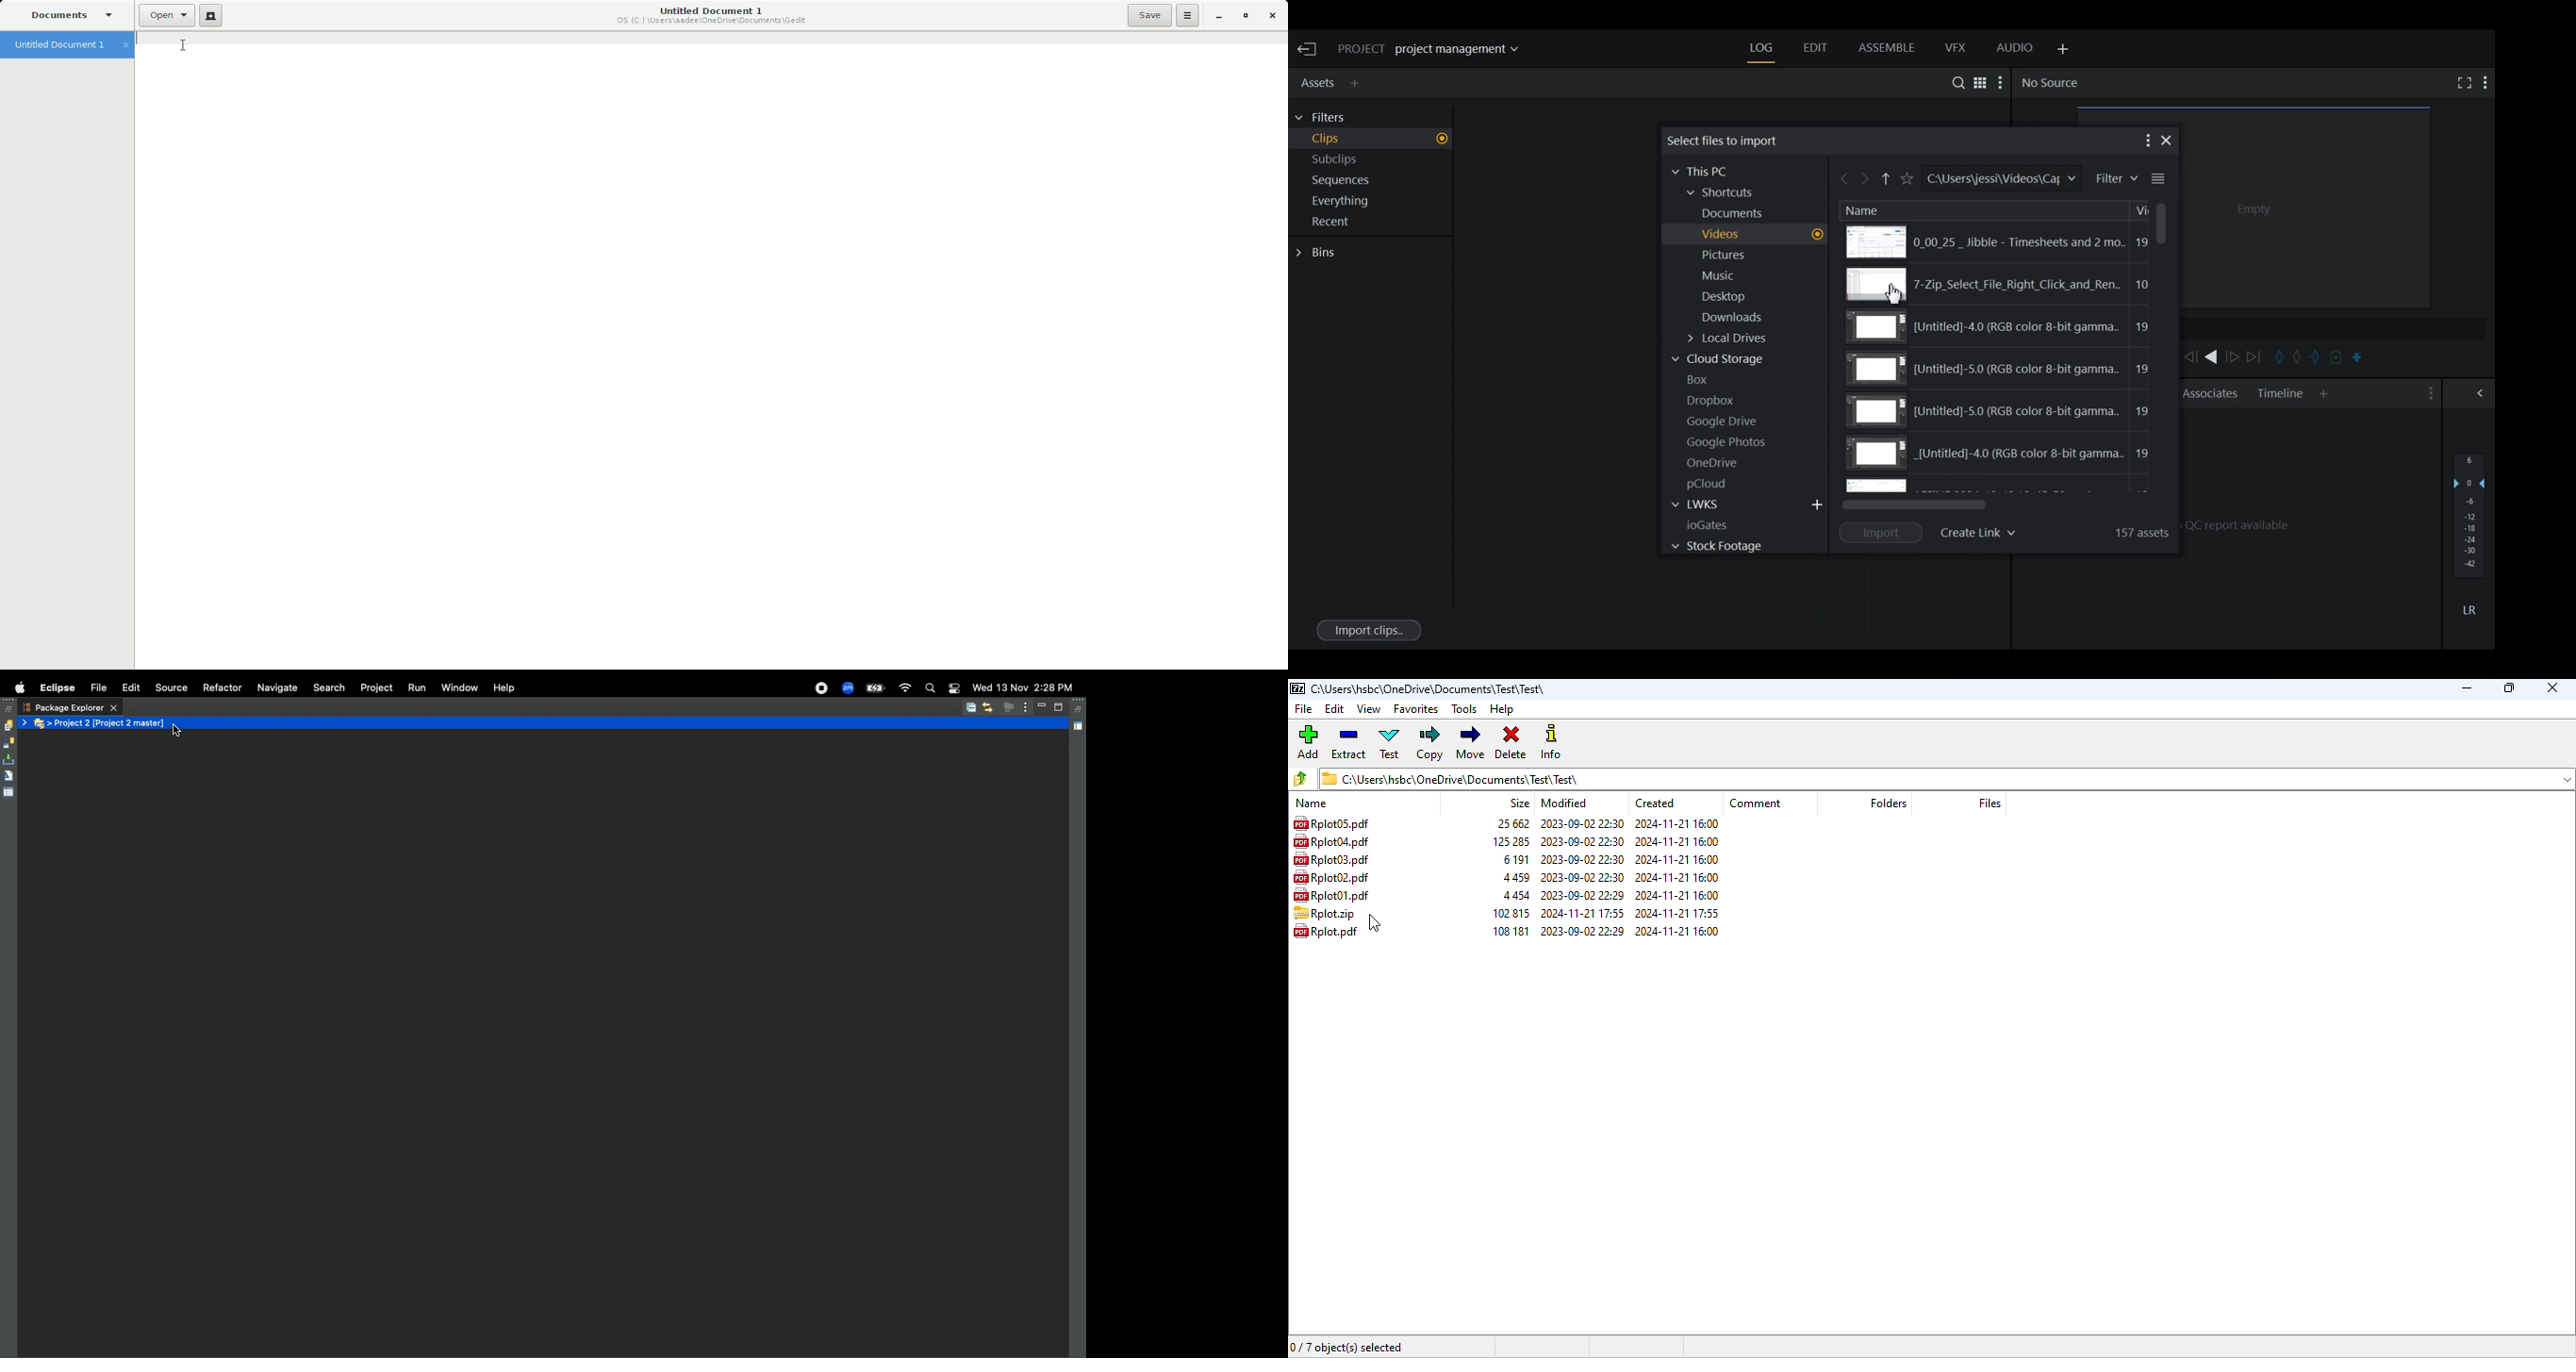  Describe the element at coordinates (329, 688) in the screenshot. I see `Search` at that location.